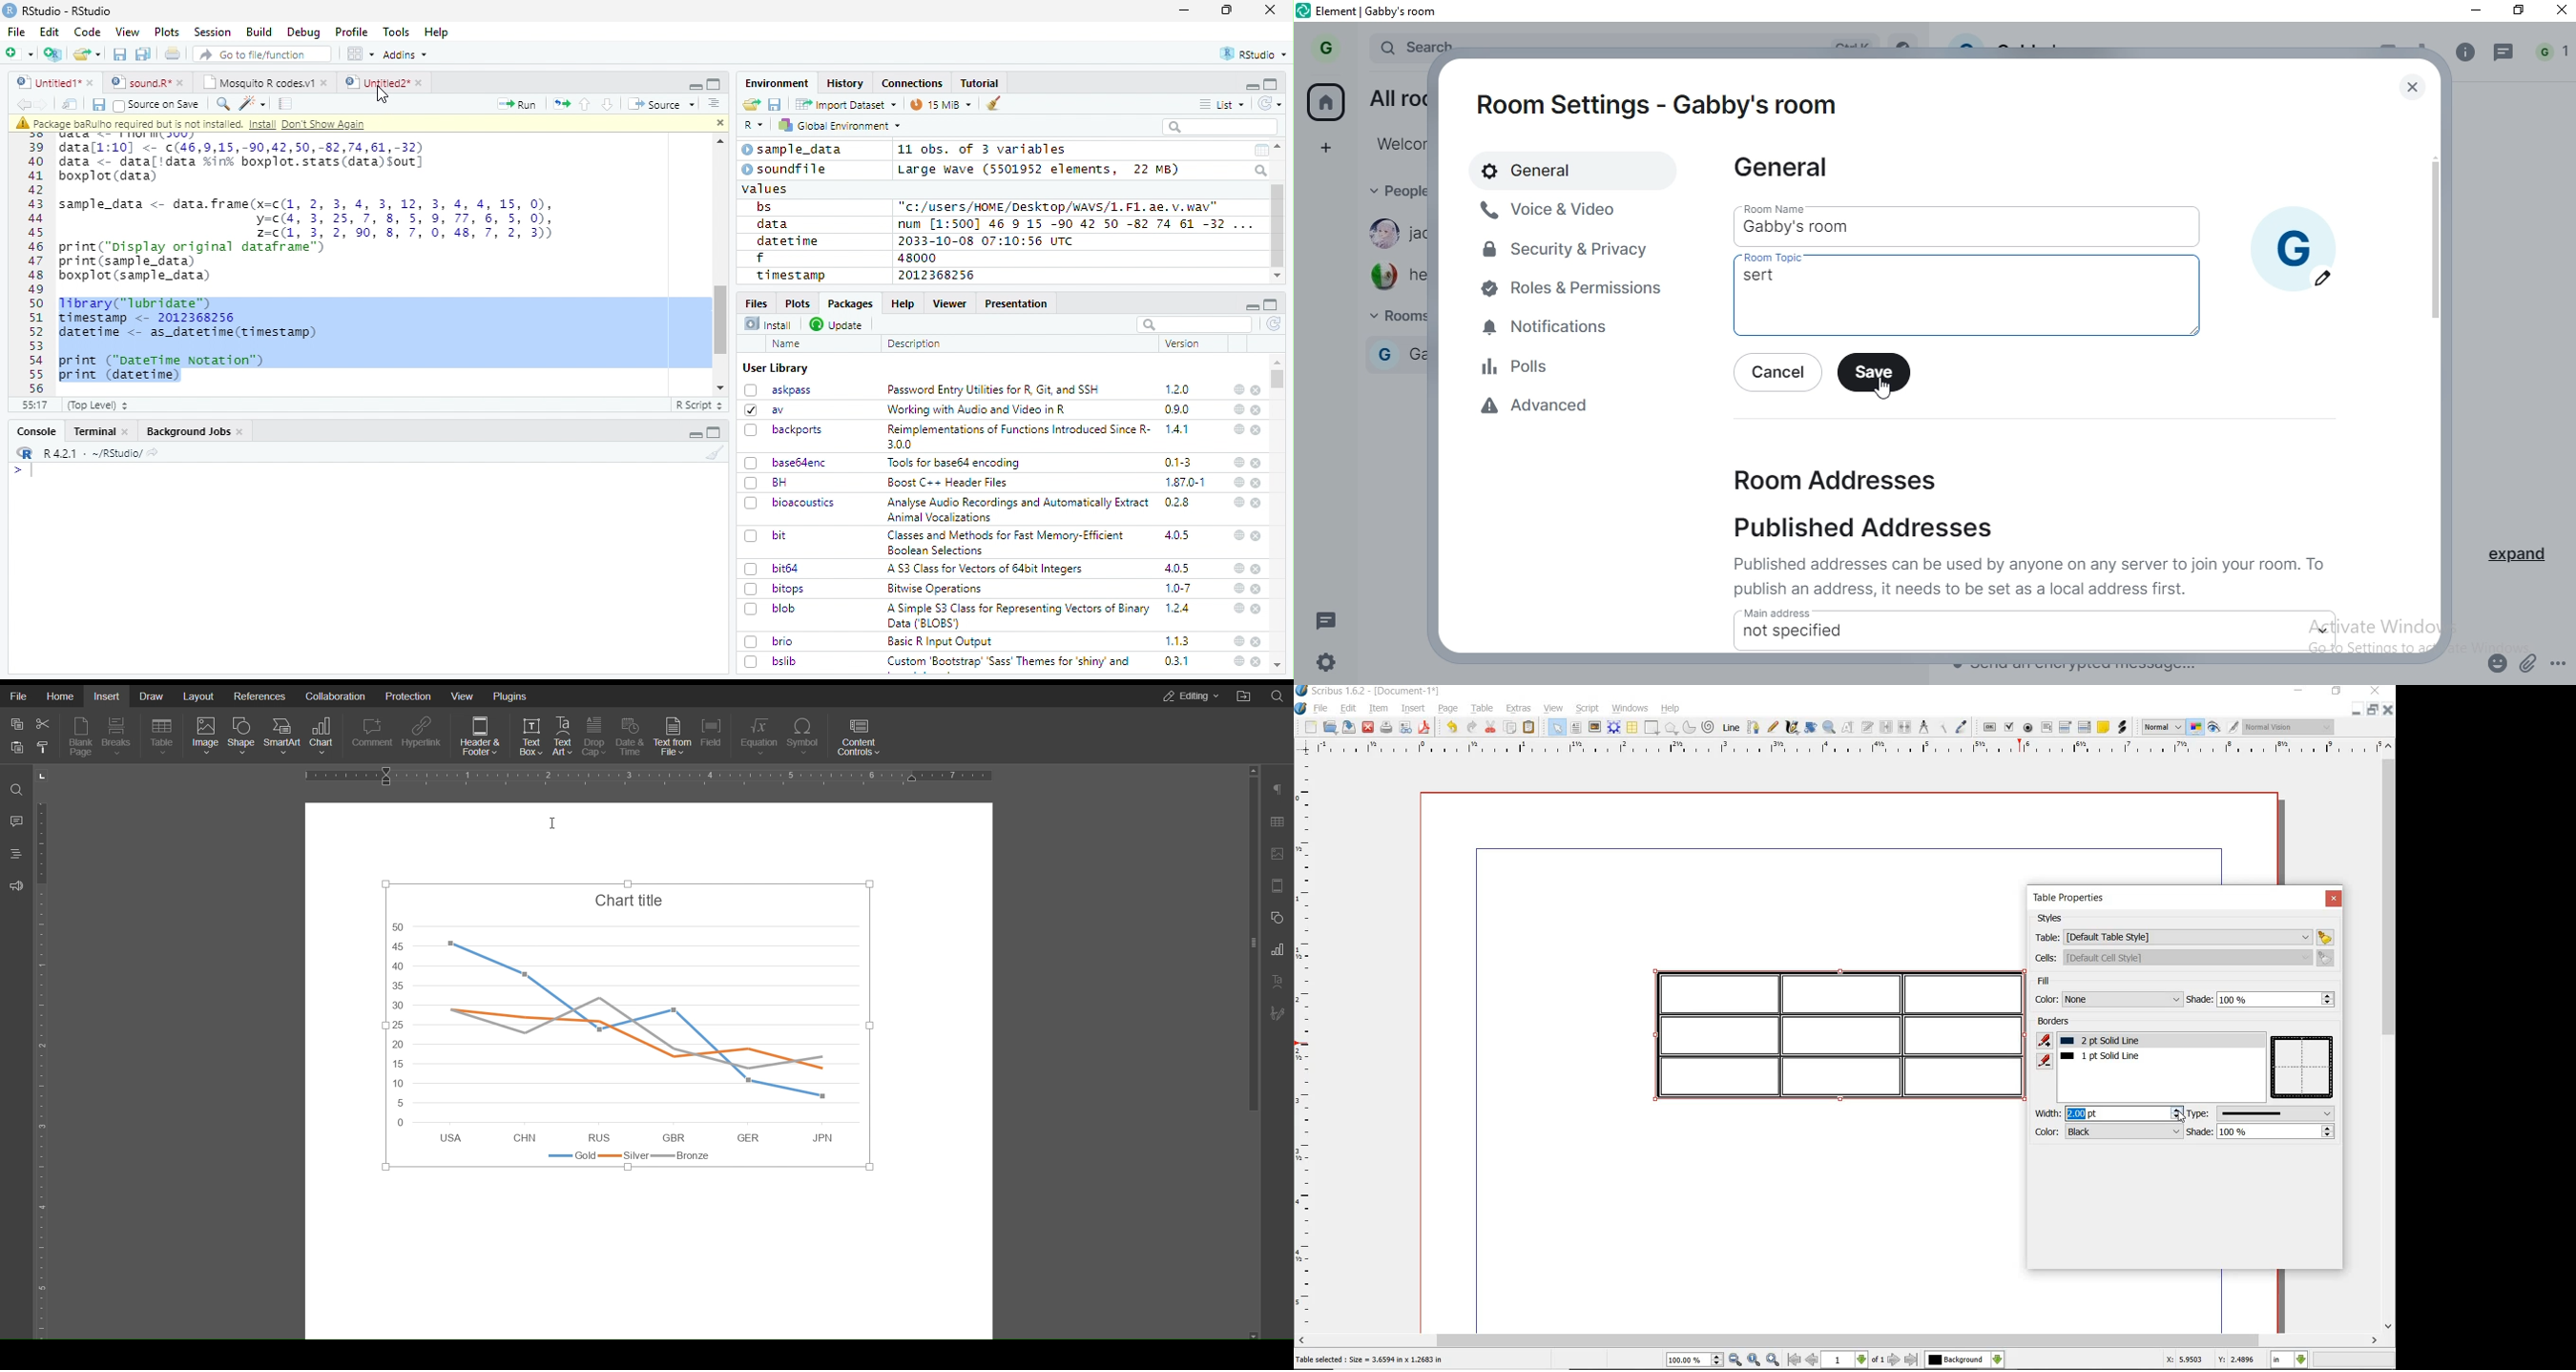 The image size is (2576, 1372). What do you see at coordinates (790, 275) in the screenshot?
I see `timestamp` at bounding box center [790, 275].